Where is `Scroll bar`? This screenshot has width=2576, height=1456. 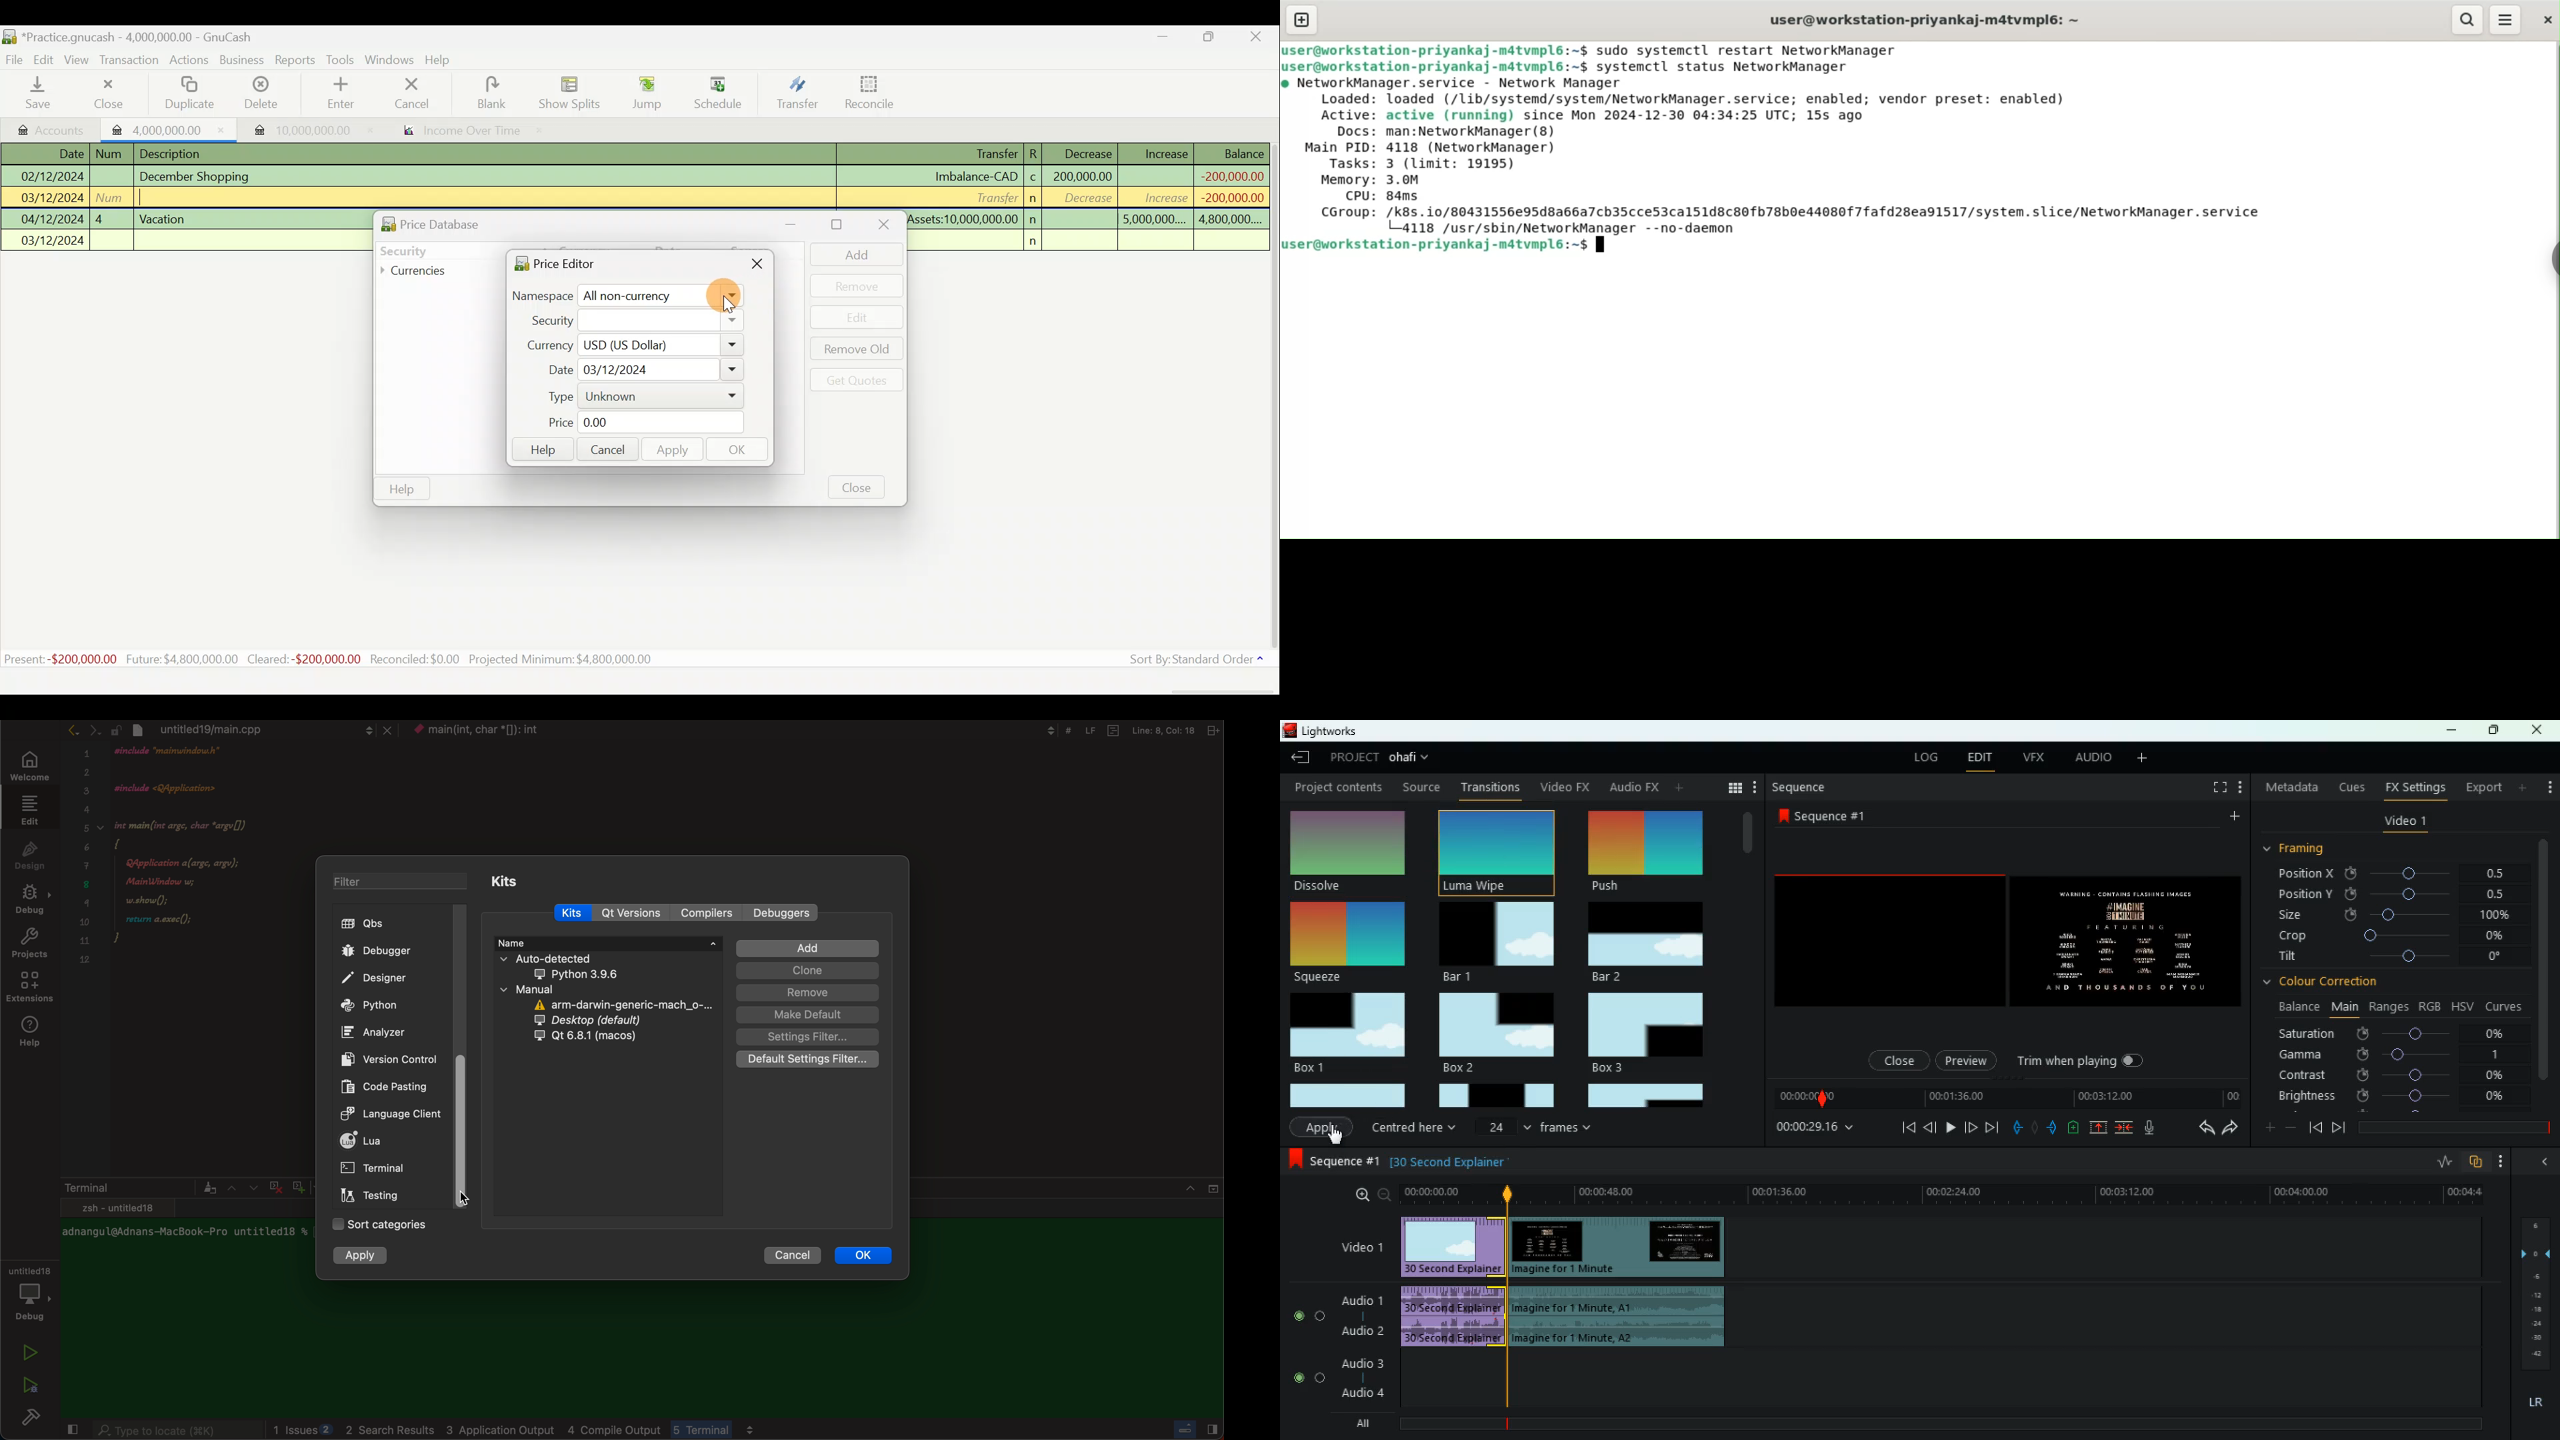
Scroll bar is located at coordinates (1272, 399).